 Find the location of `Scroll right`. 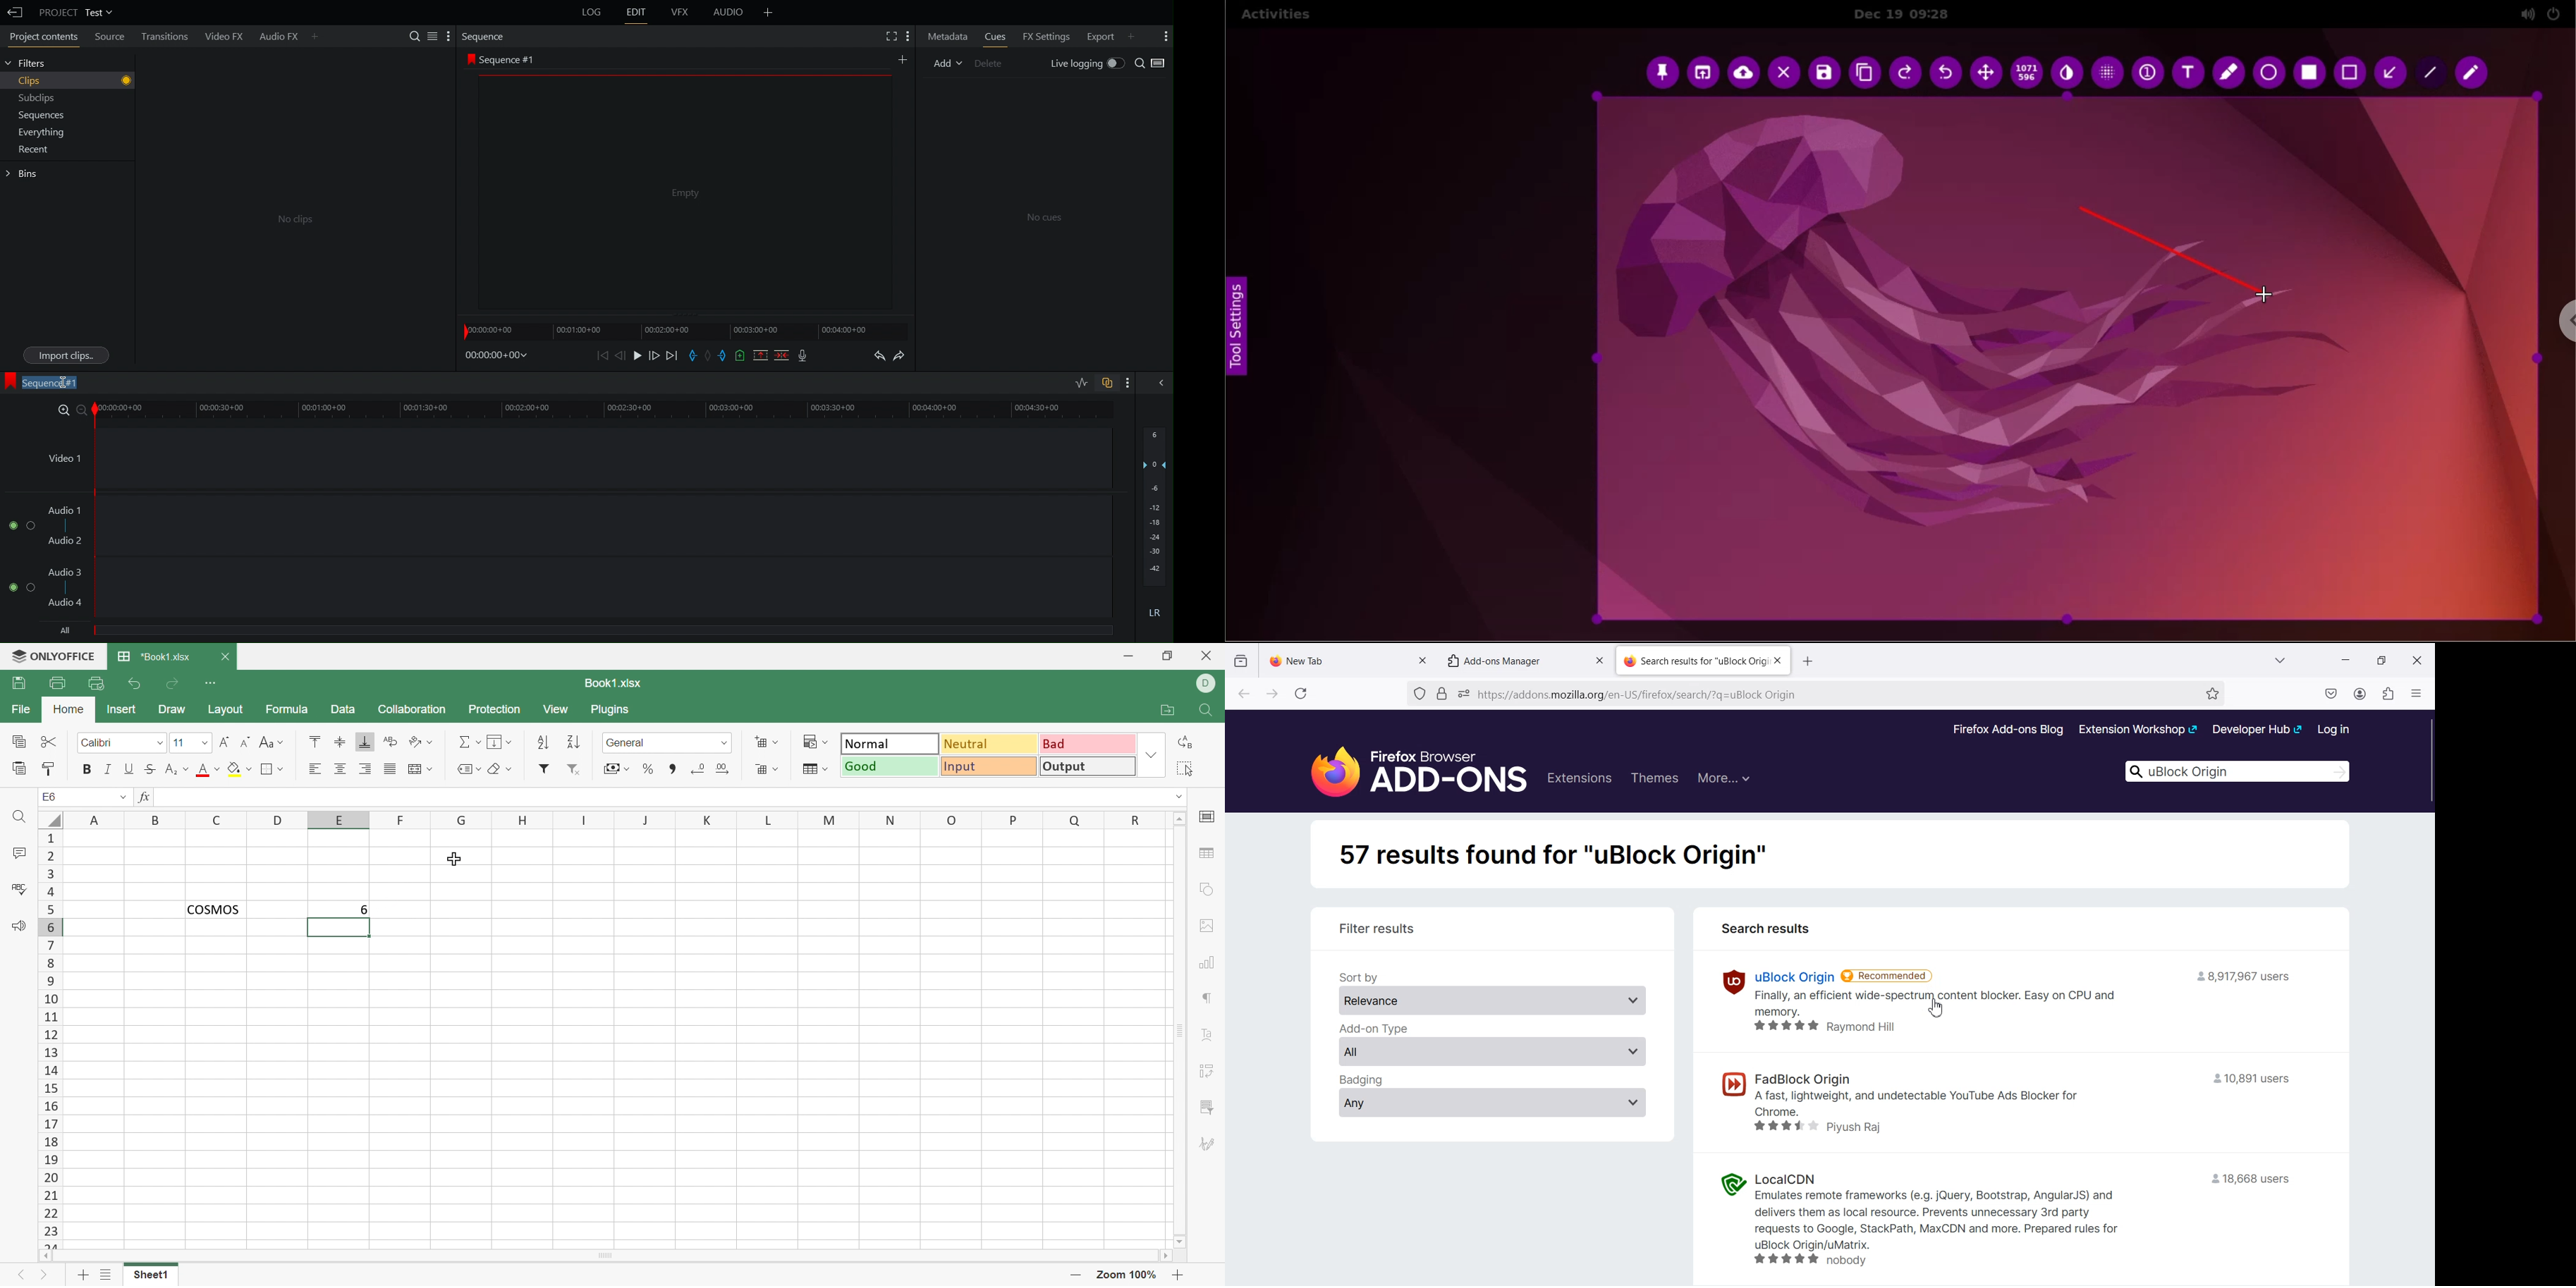

Scroll right is located at coordinates (1164, 1255).